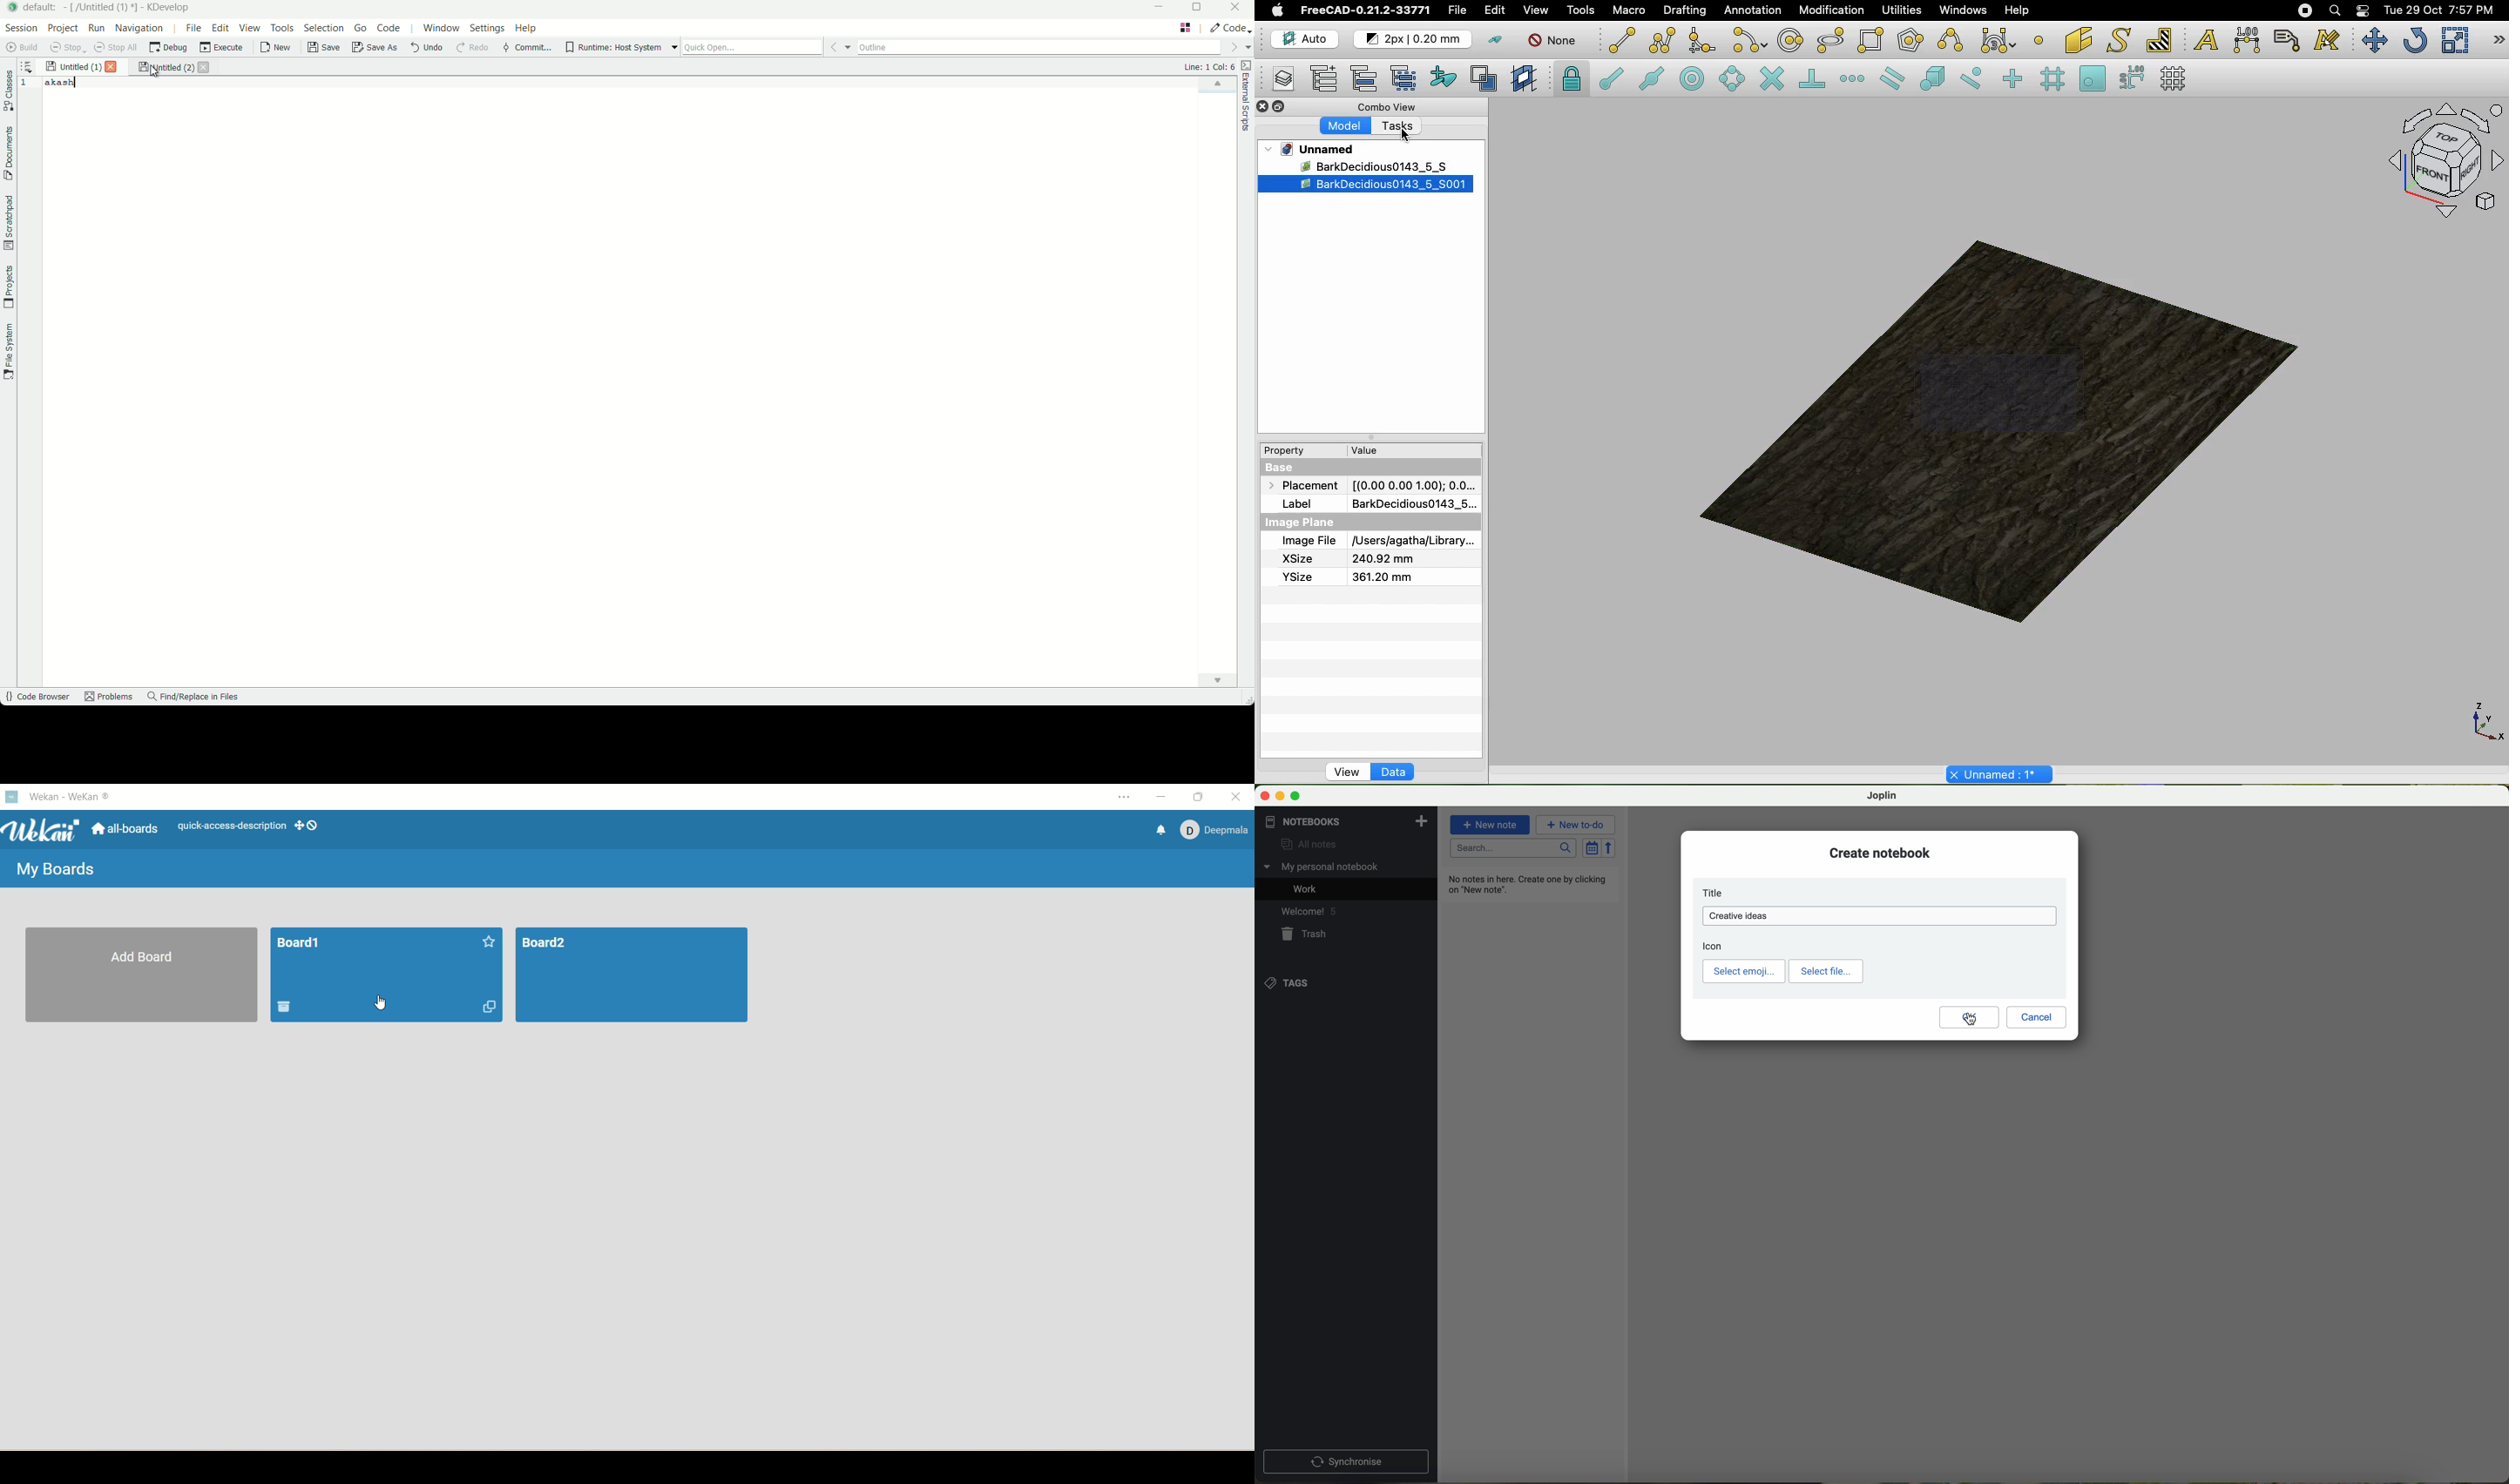 This screenshot has width=2520, height=1484. I want to click on Arc tools, so click(1748, 42).